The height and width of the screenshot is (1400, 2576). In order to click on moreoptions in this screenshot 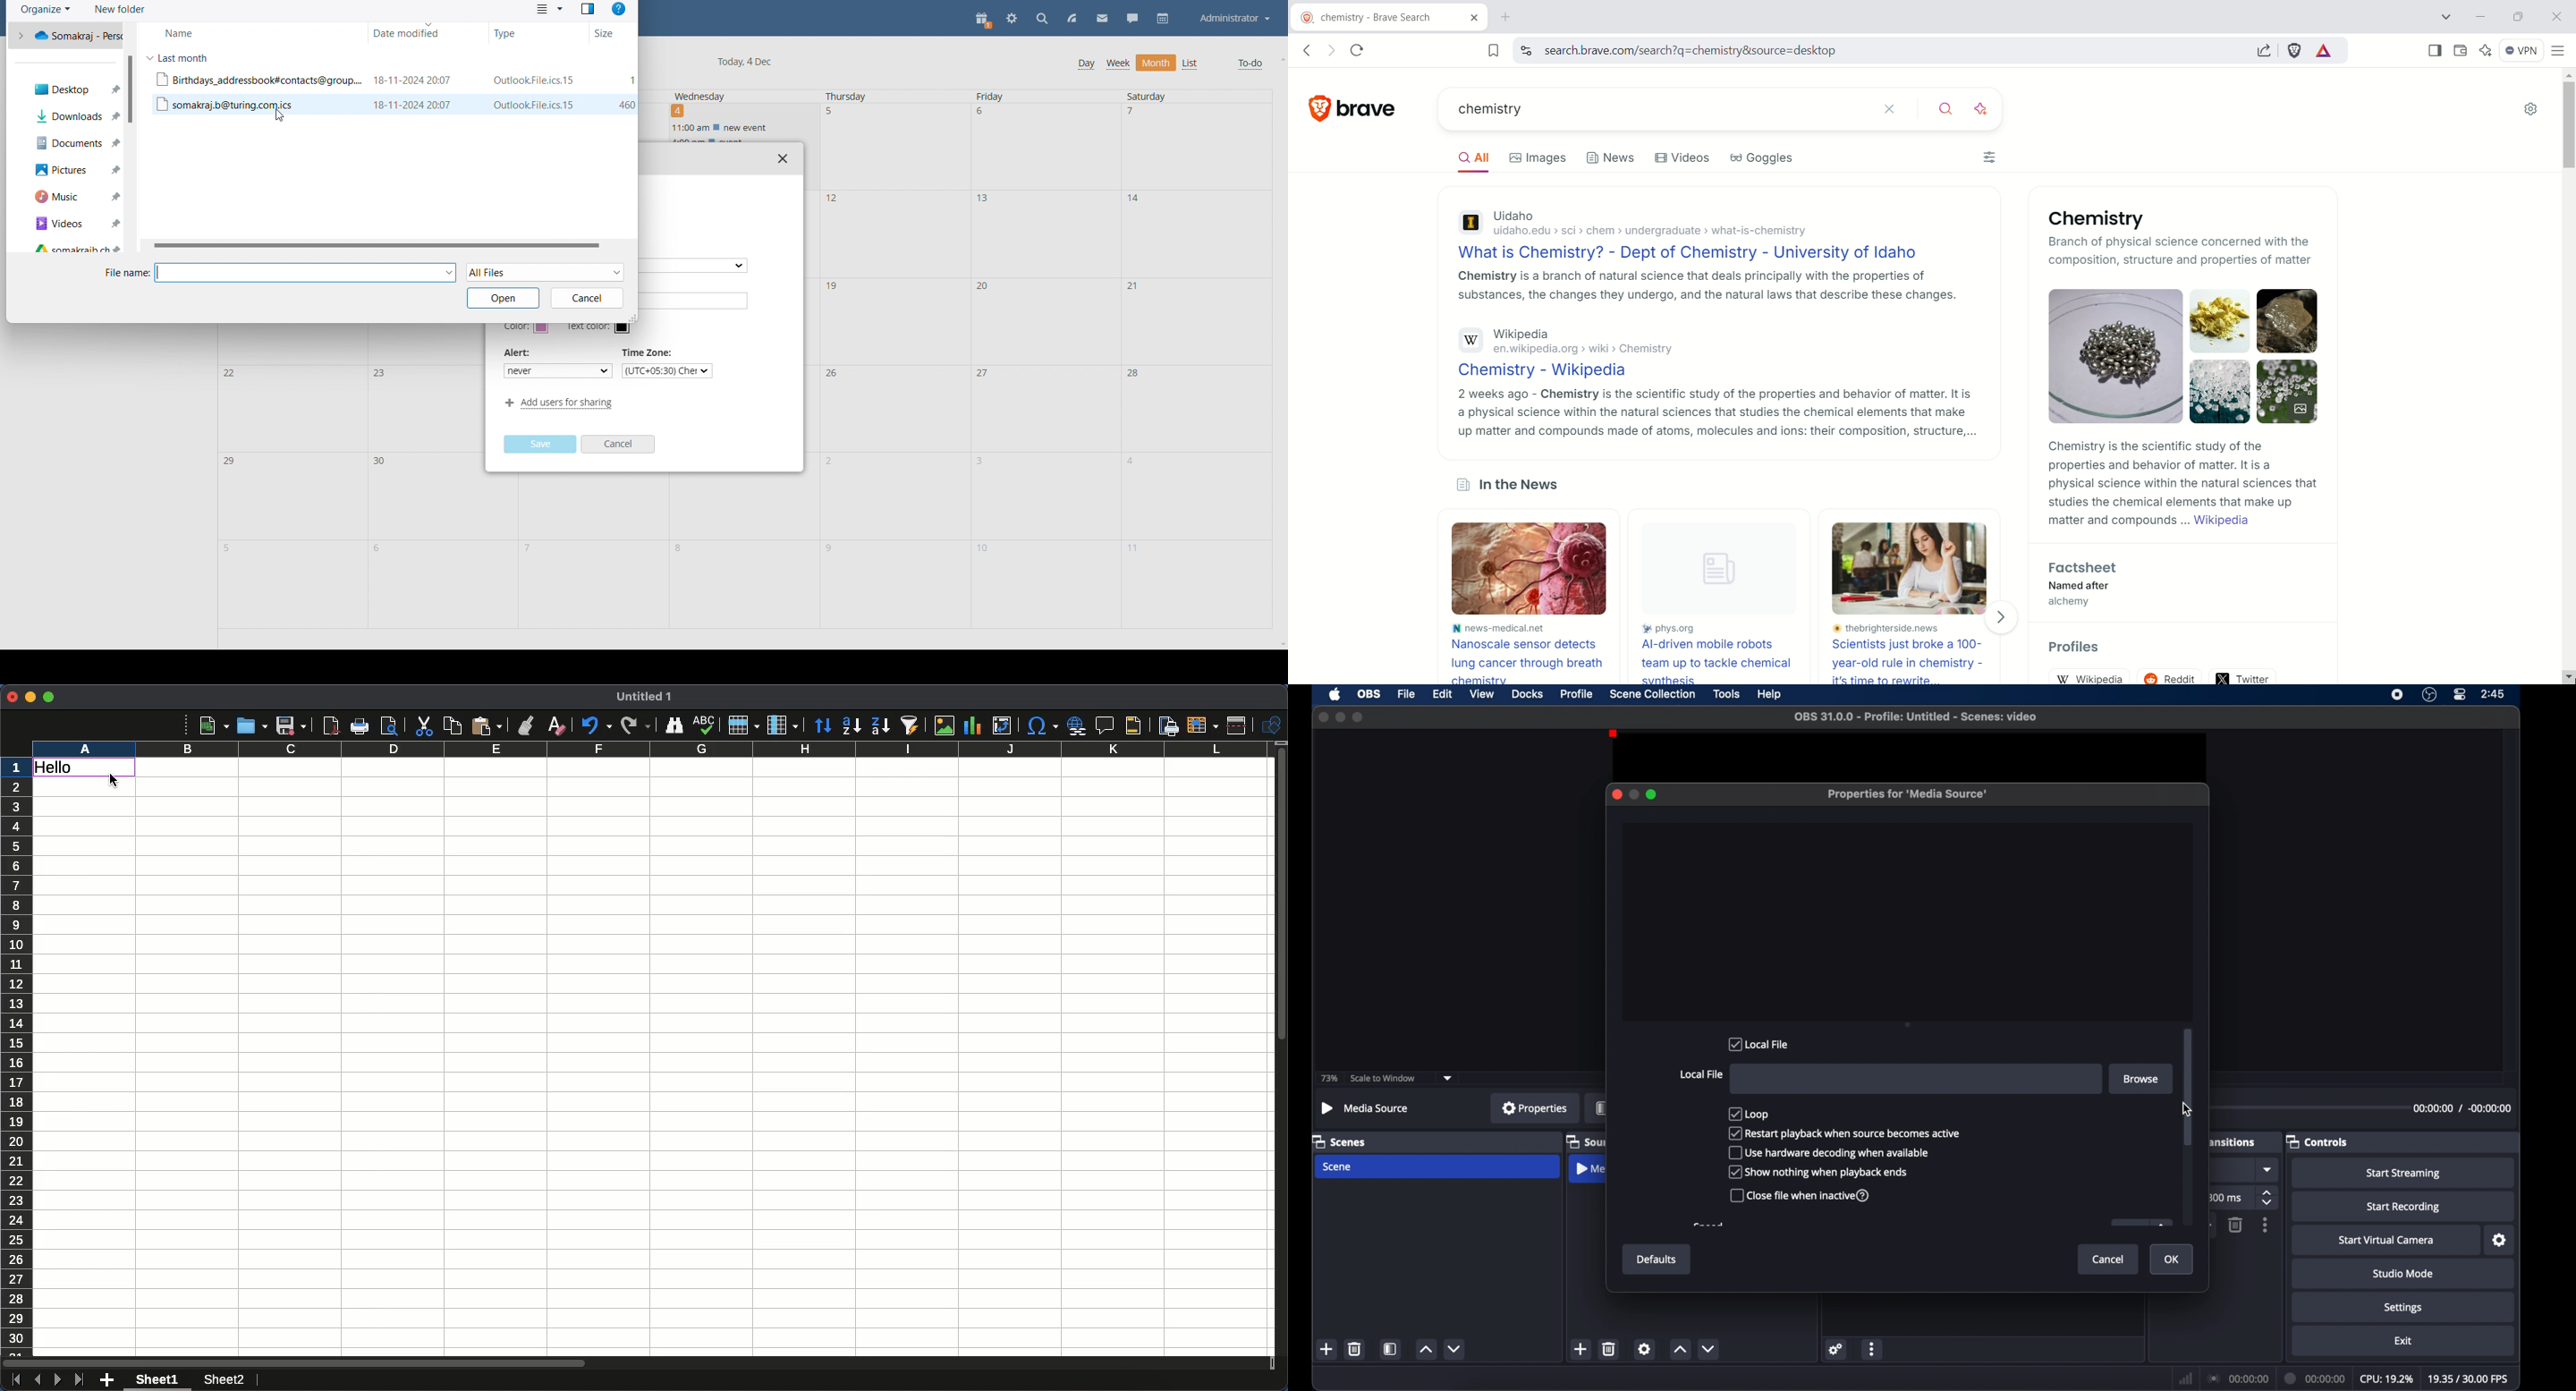, I will do `click(1872, 1350)`.